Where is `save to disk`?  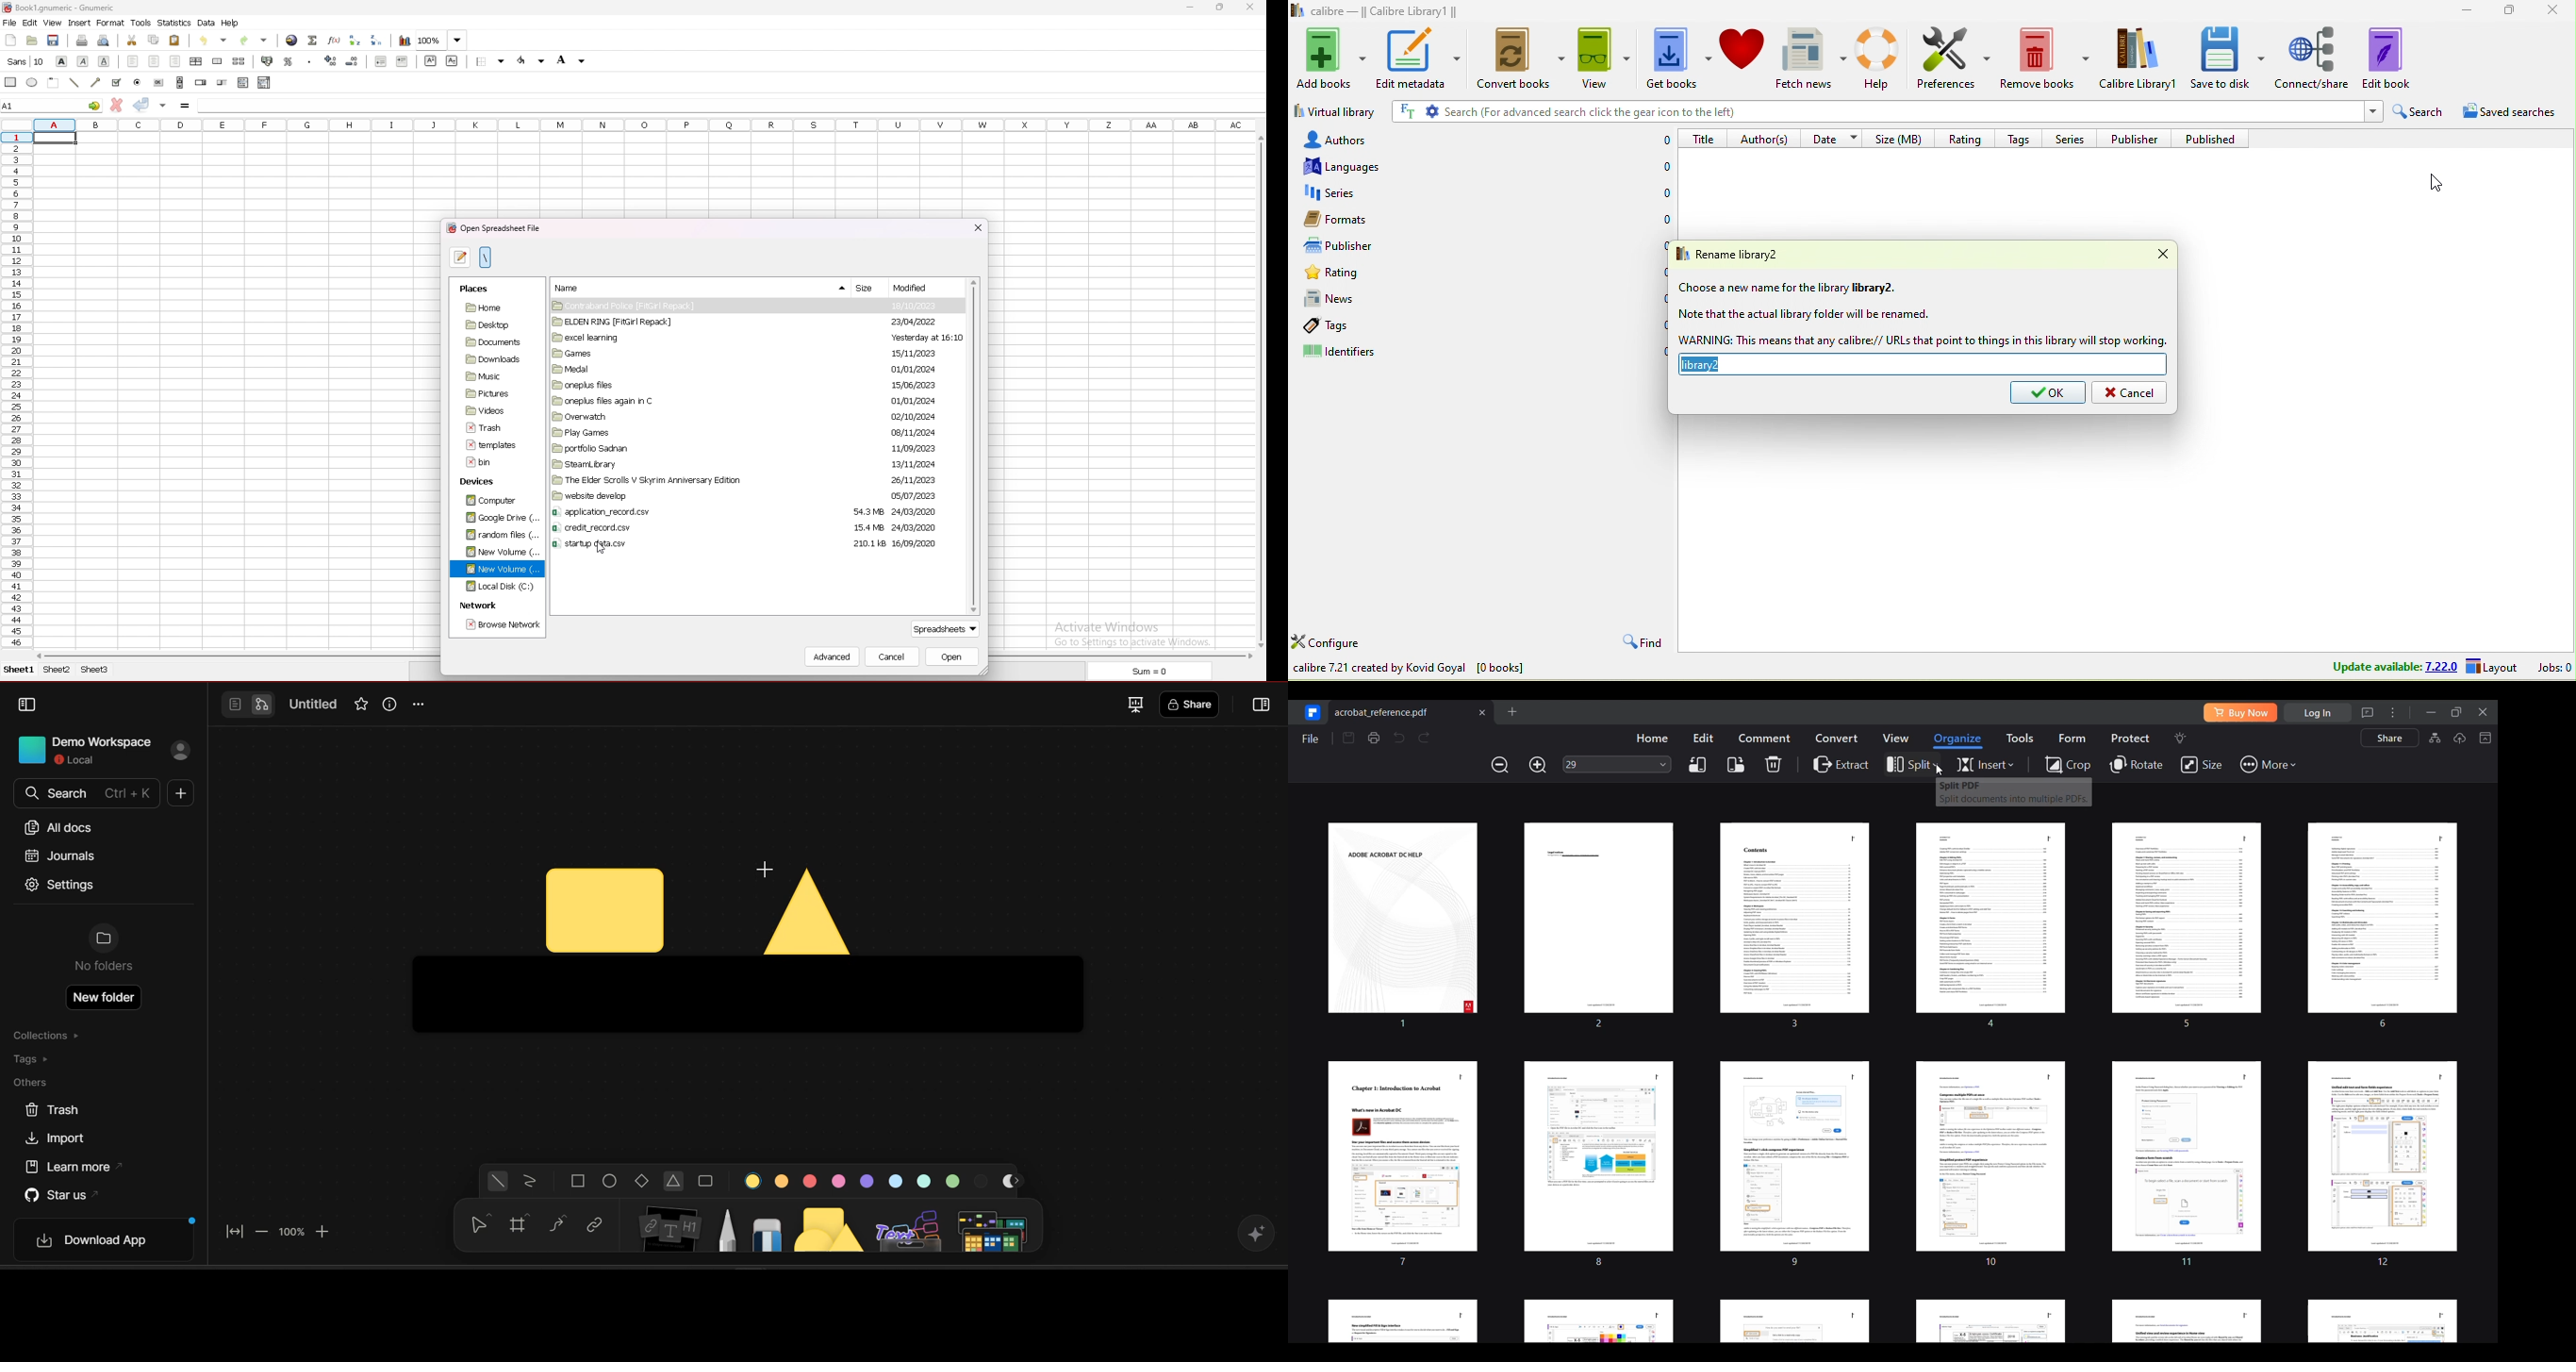
save to disk is located at coordinates (2228, 57).